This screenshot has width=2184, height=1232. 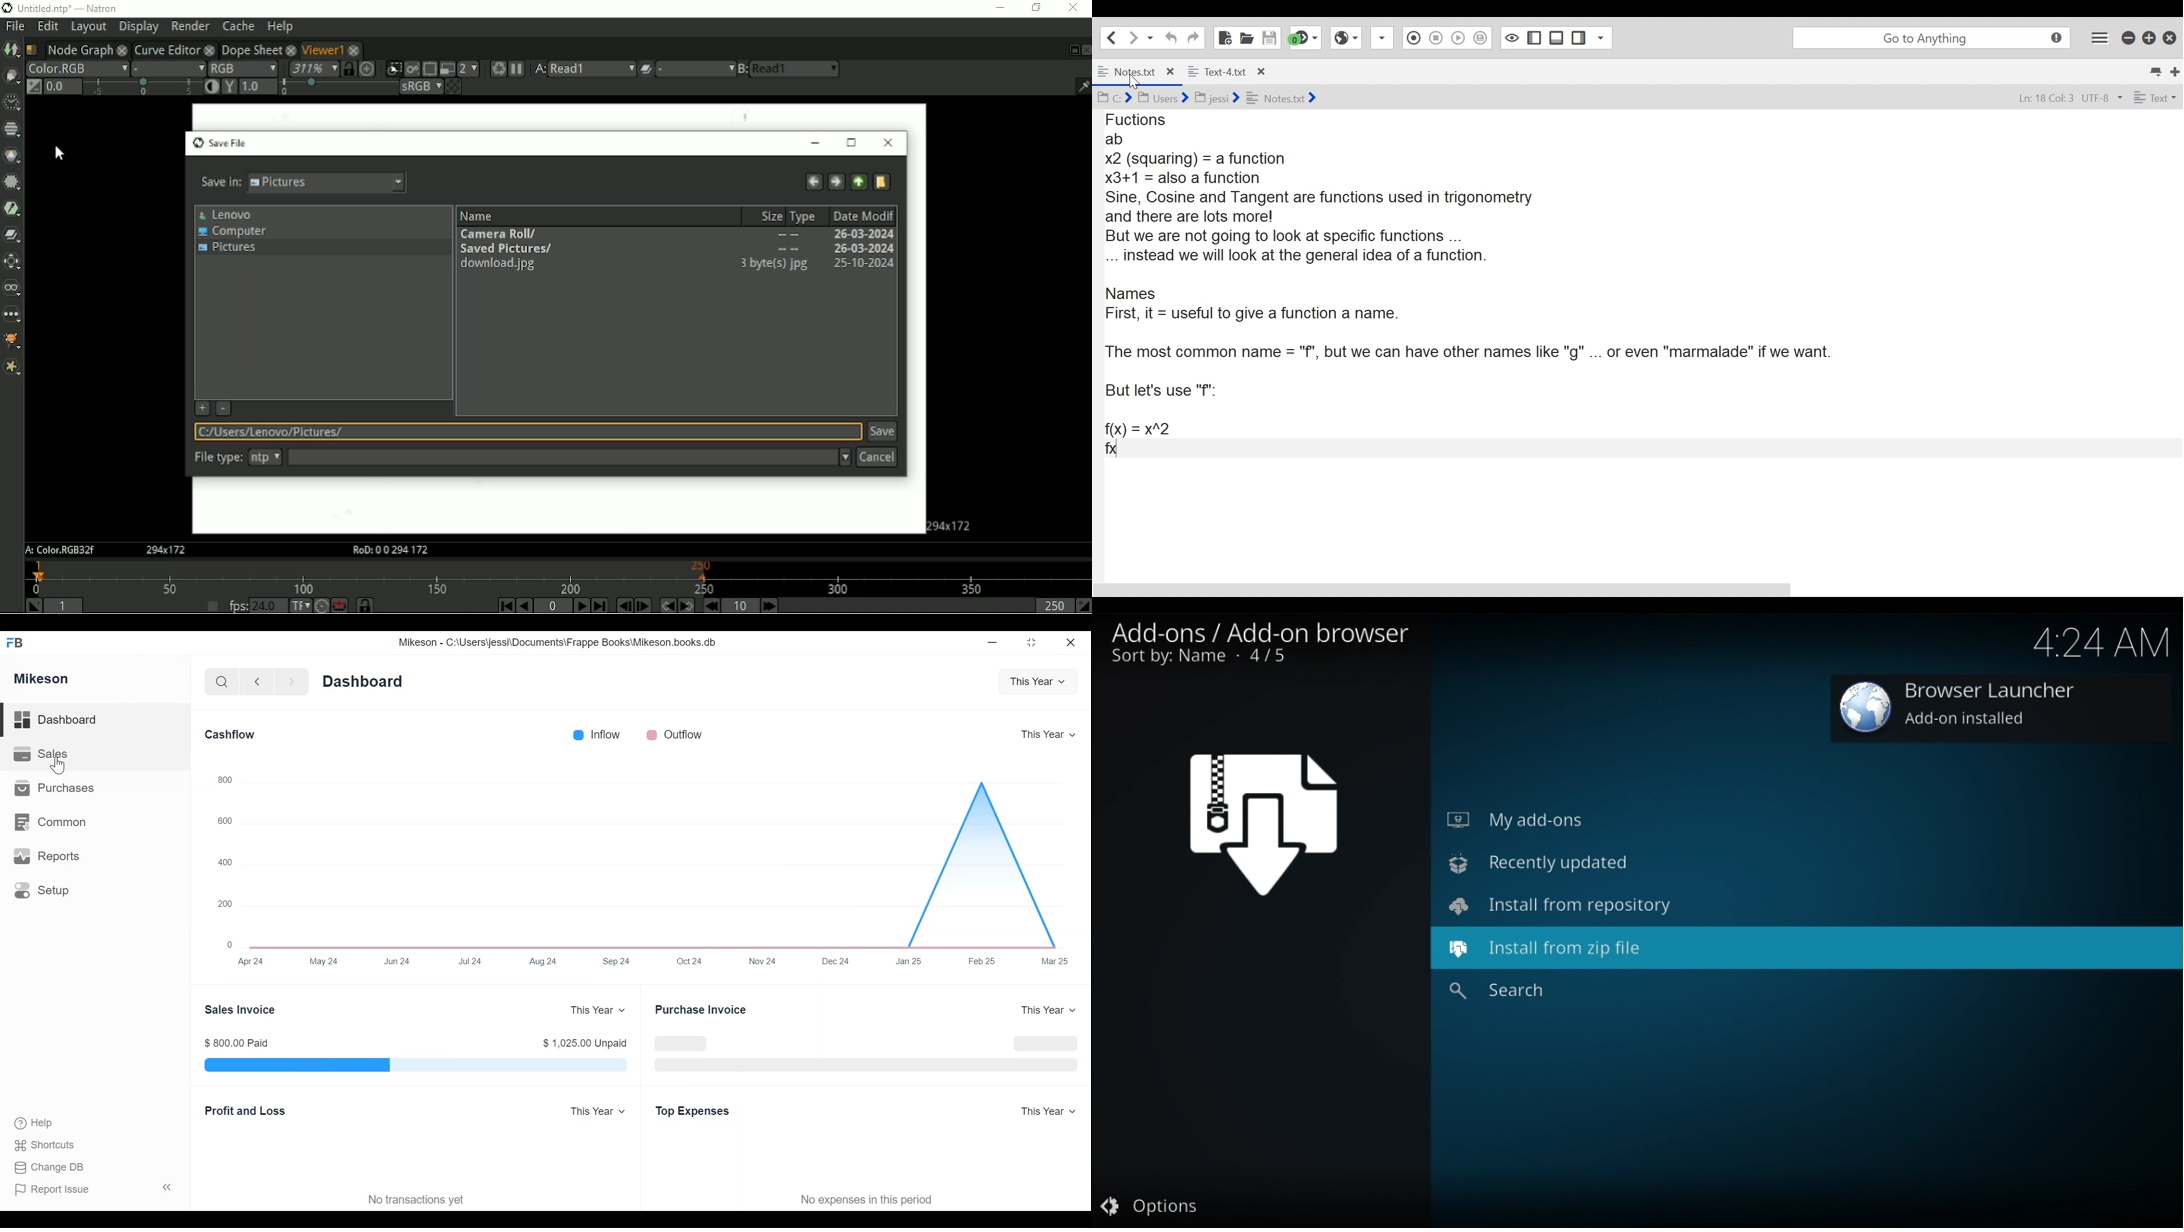 I want to click on add on, so click(x=1960, y=710).